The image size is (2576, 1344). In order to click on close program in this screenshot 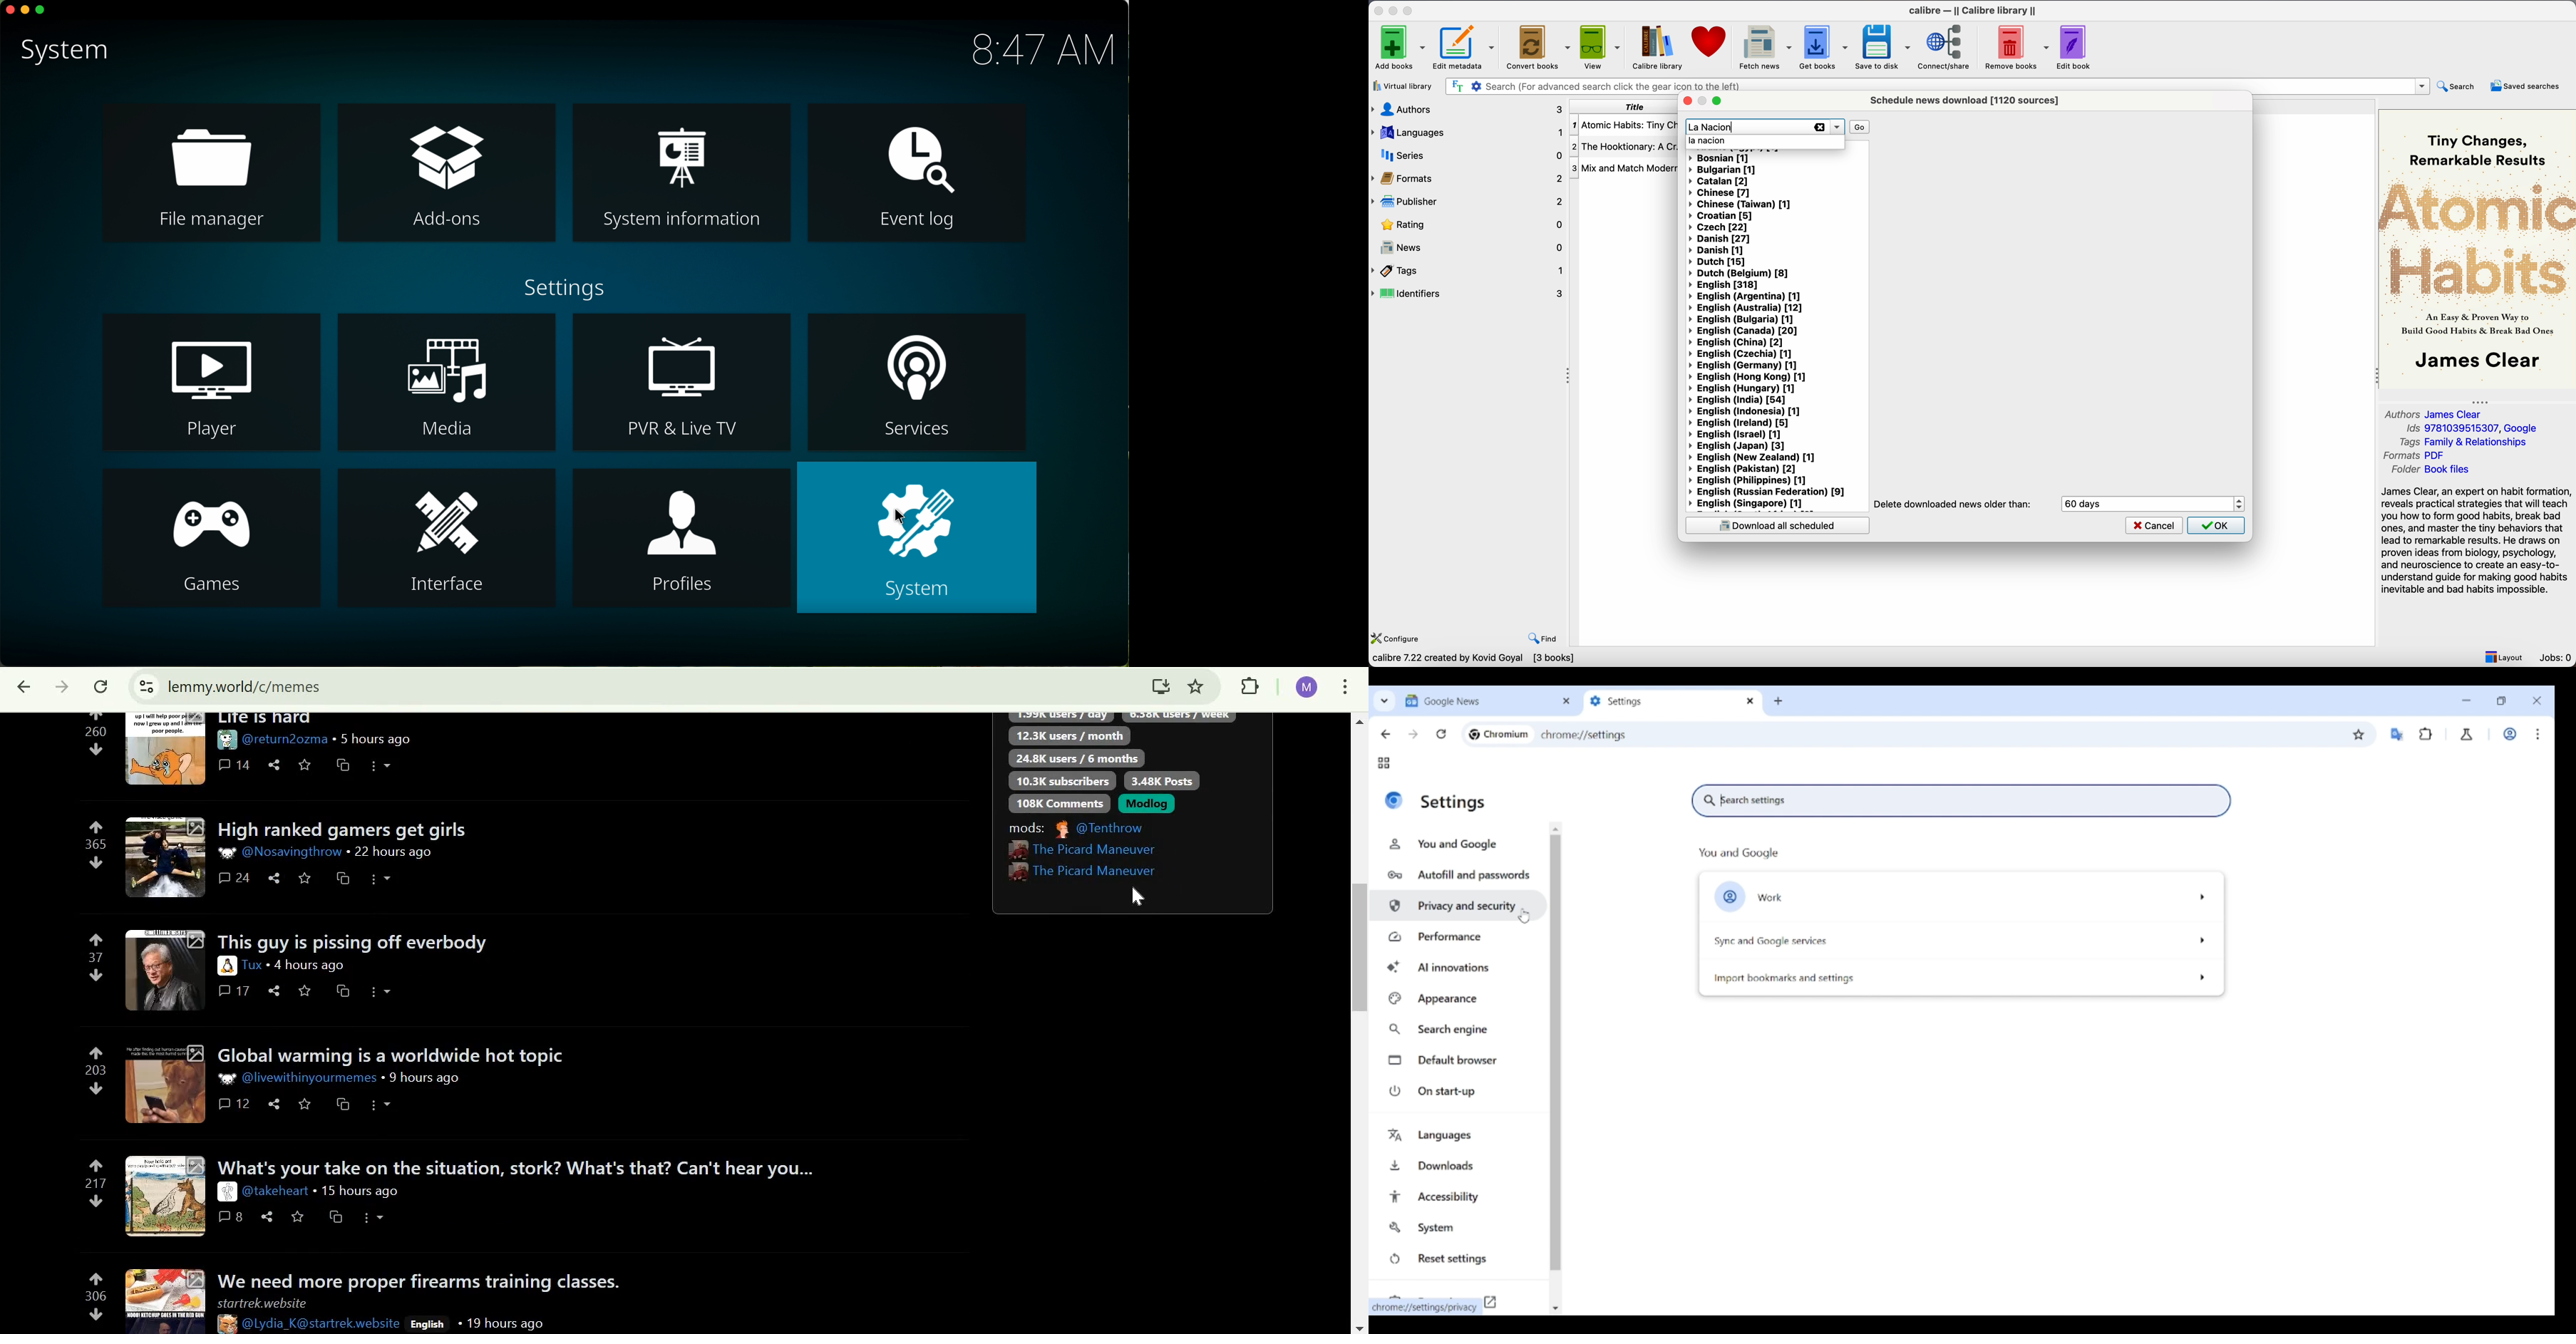, I will do `click(8, 11)`.